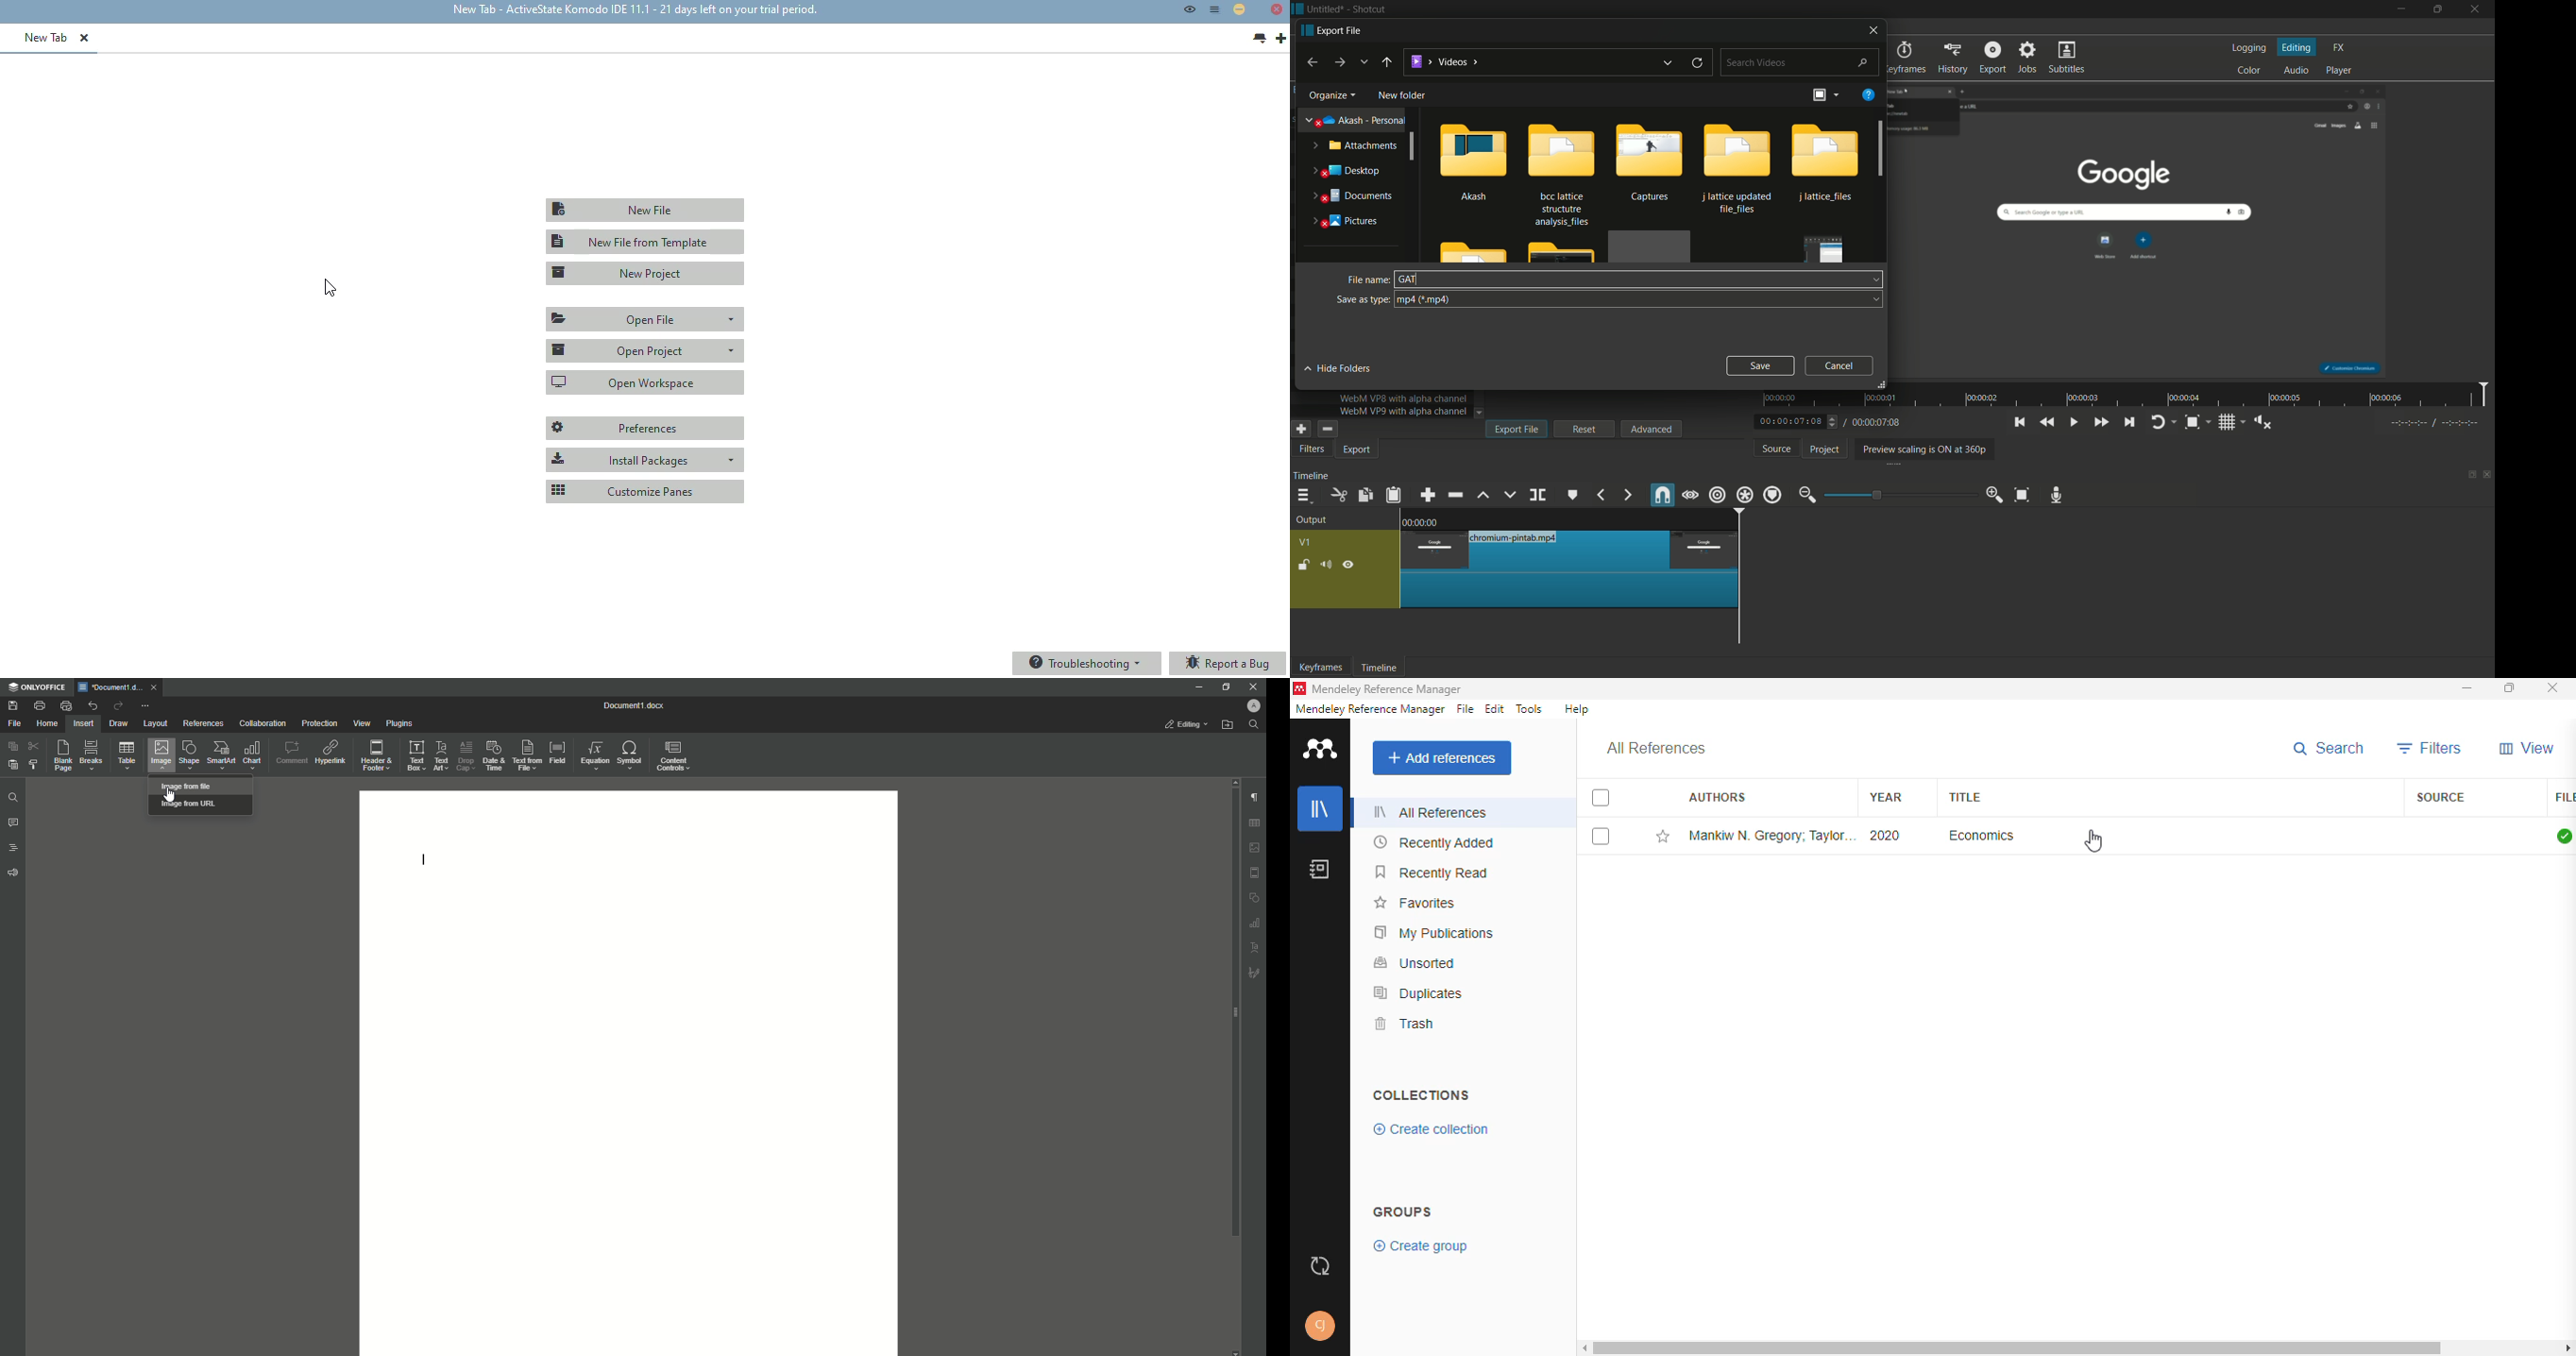 Image resolution: width=2576 pixels, height=1372 pixels. I want to click on select, so click(1601, 798).